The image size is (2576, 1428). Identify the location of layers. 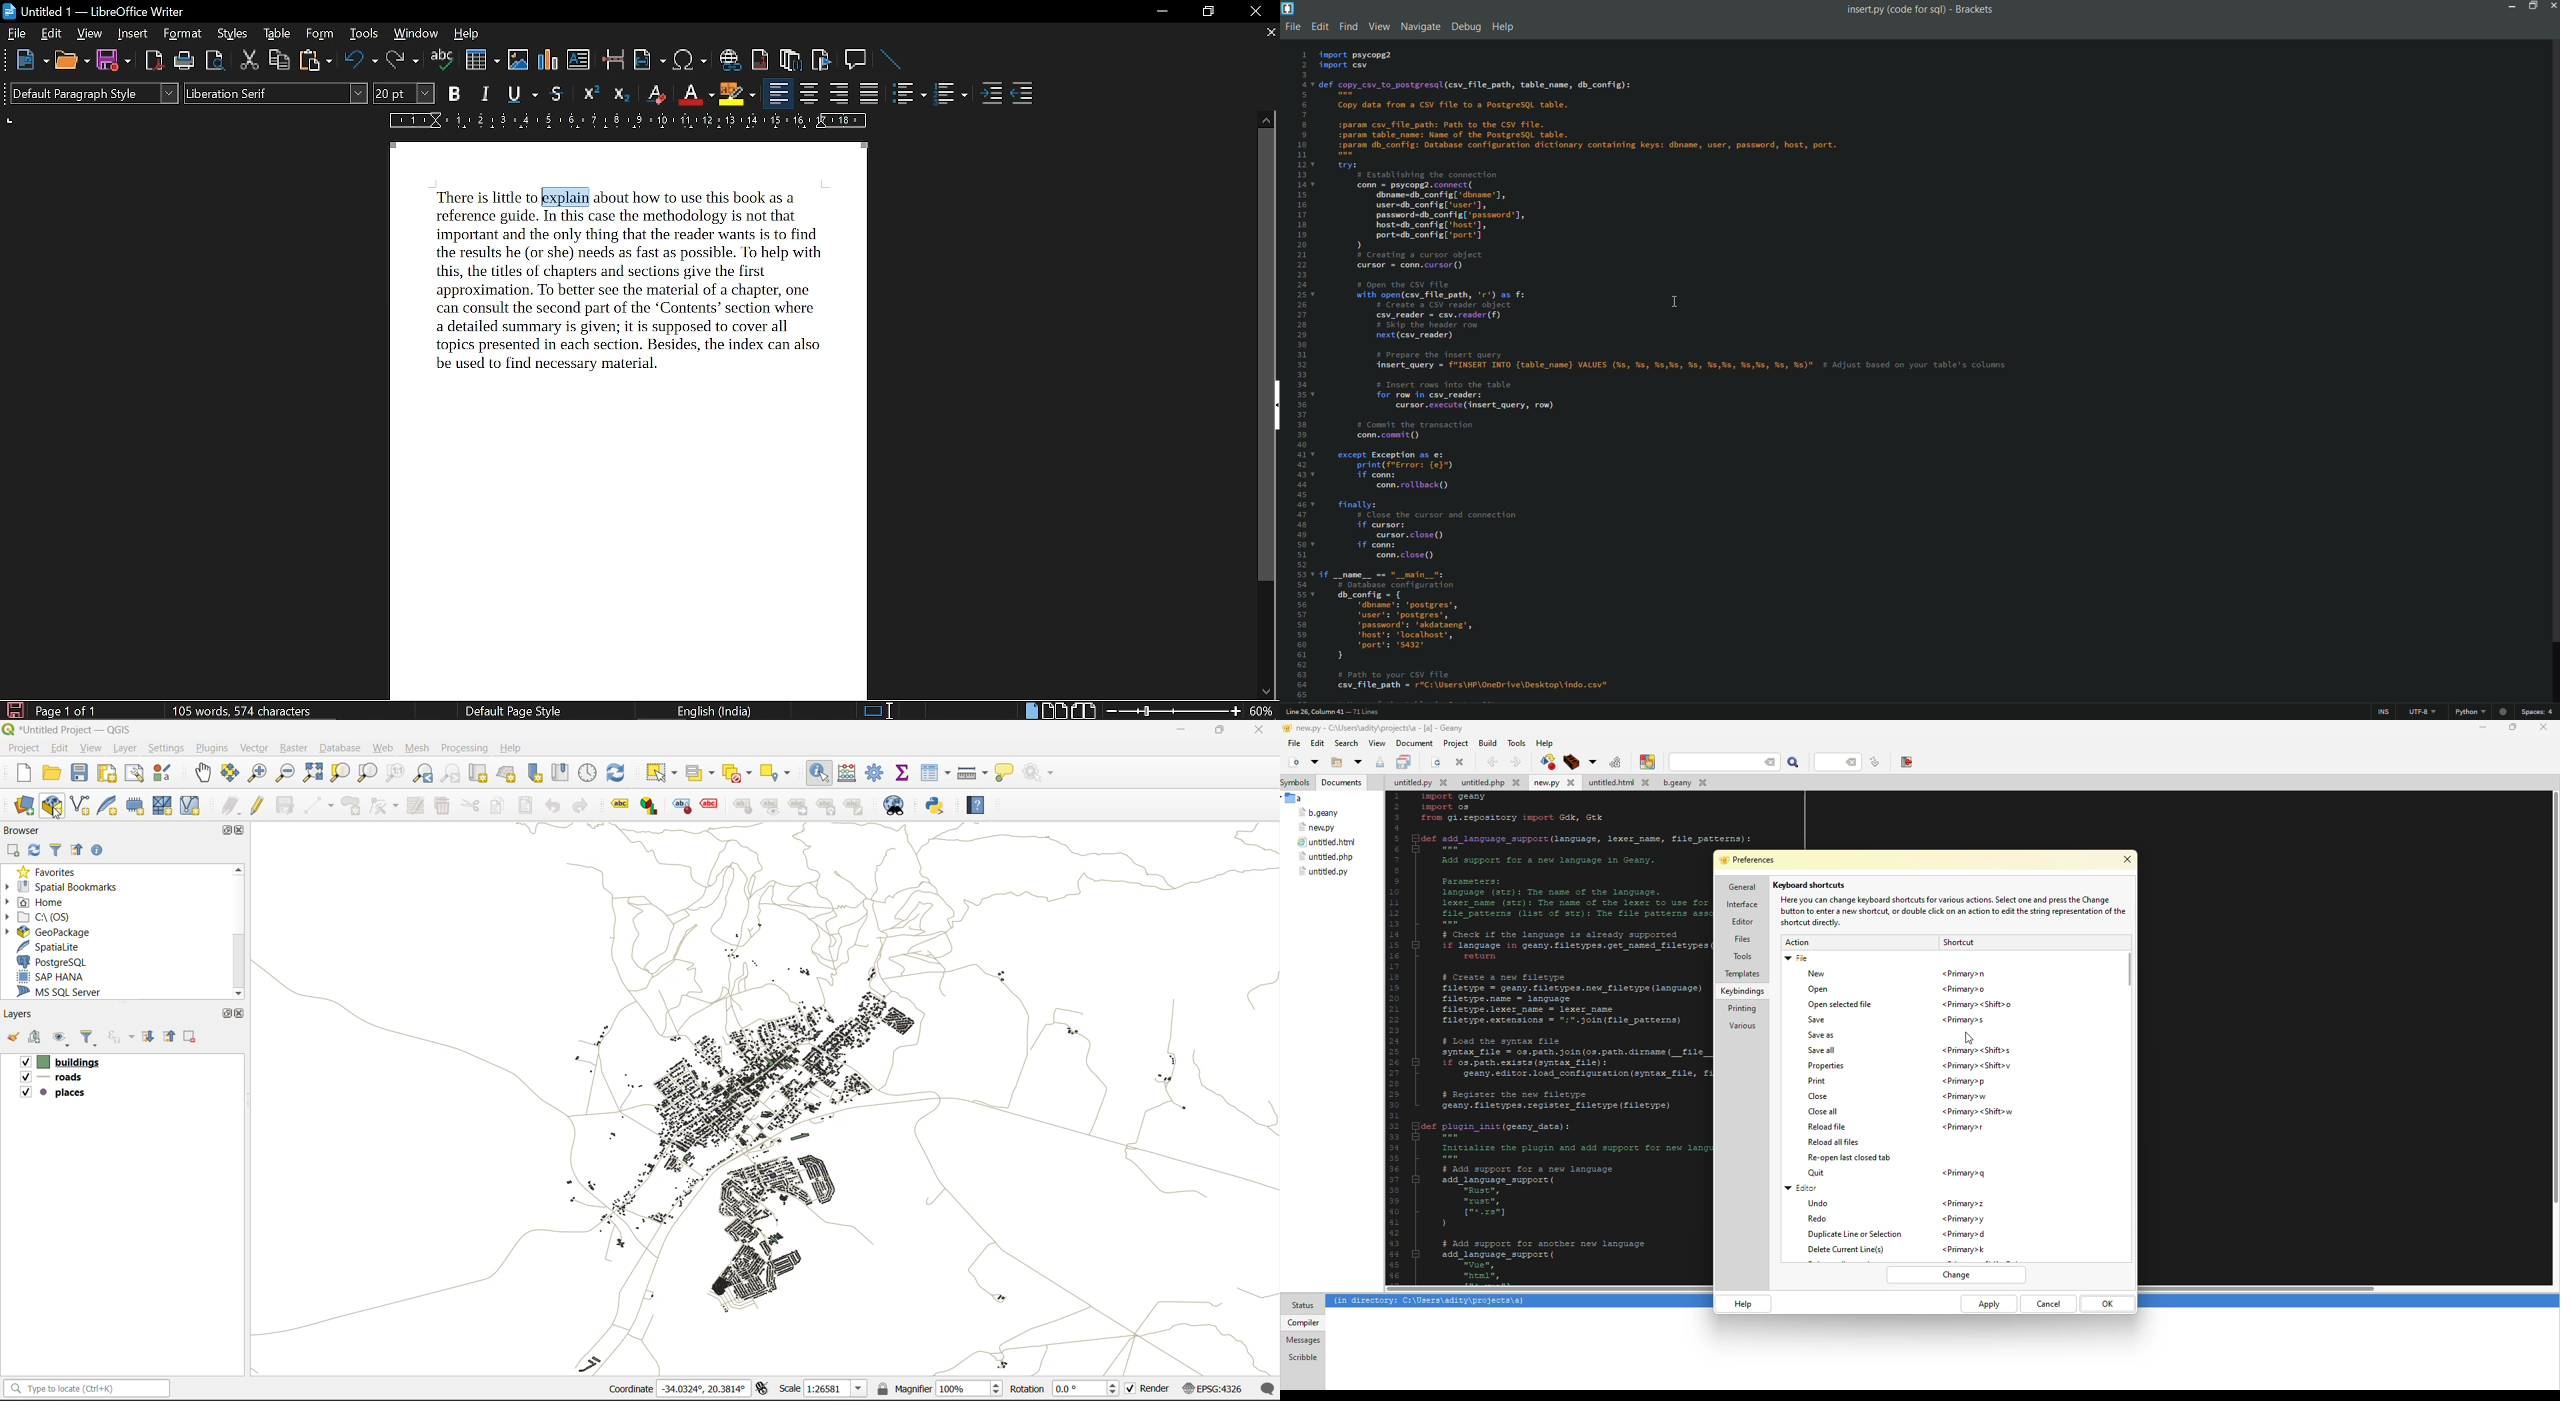
(21, 1015).